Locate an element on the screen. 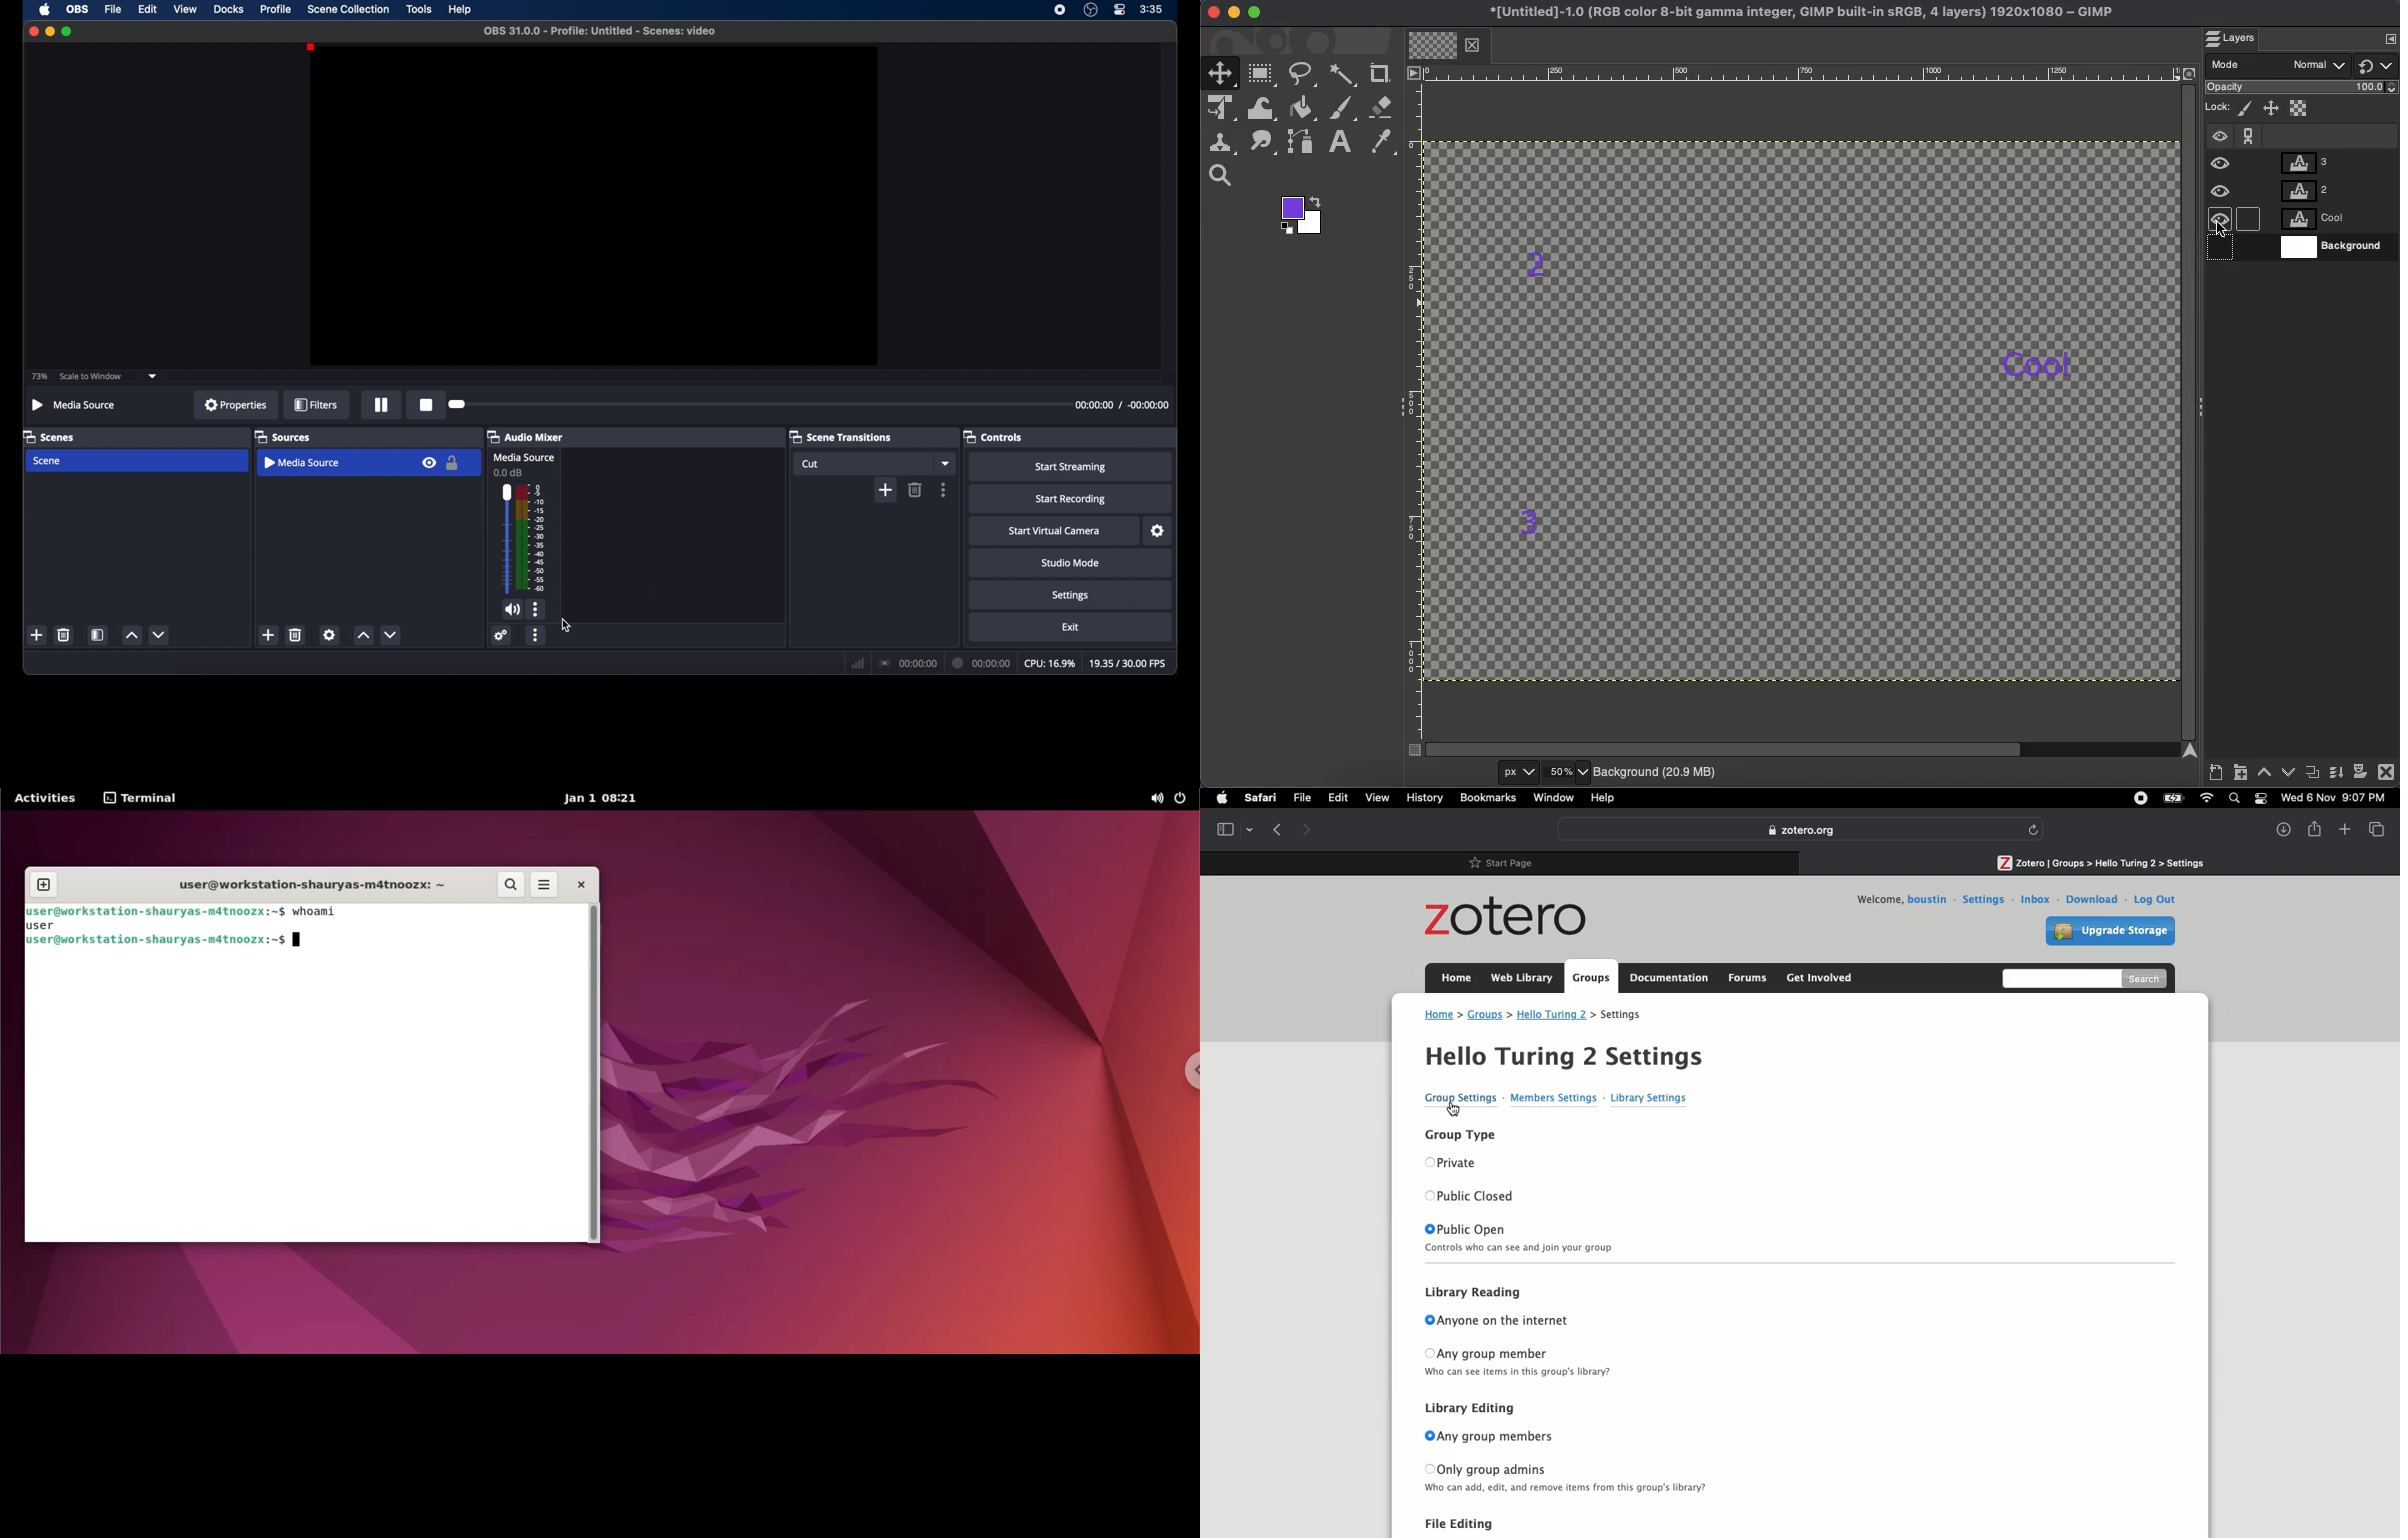 The image size is (2408, 1540). 0.0 dB is located at coordinates (510, 472).